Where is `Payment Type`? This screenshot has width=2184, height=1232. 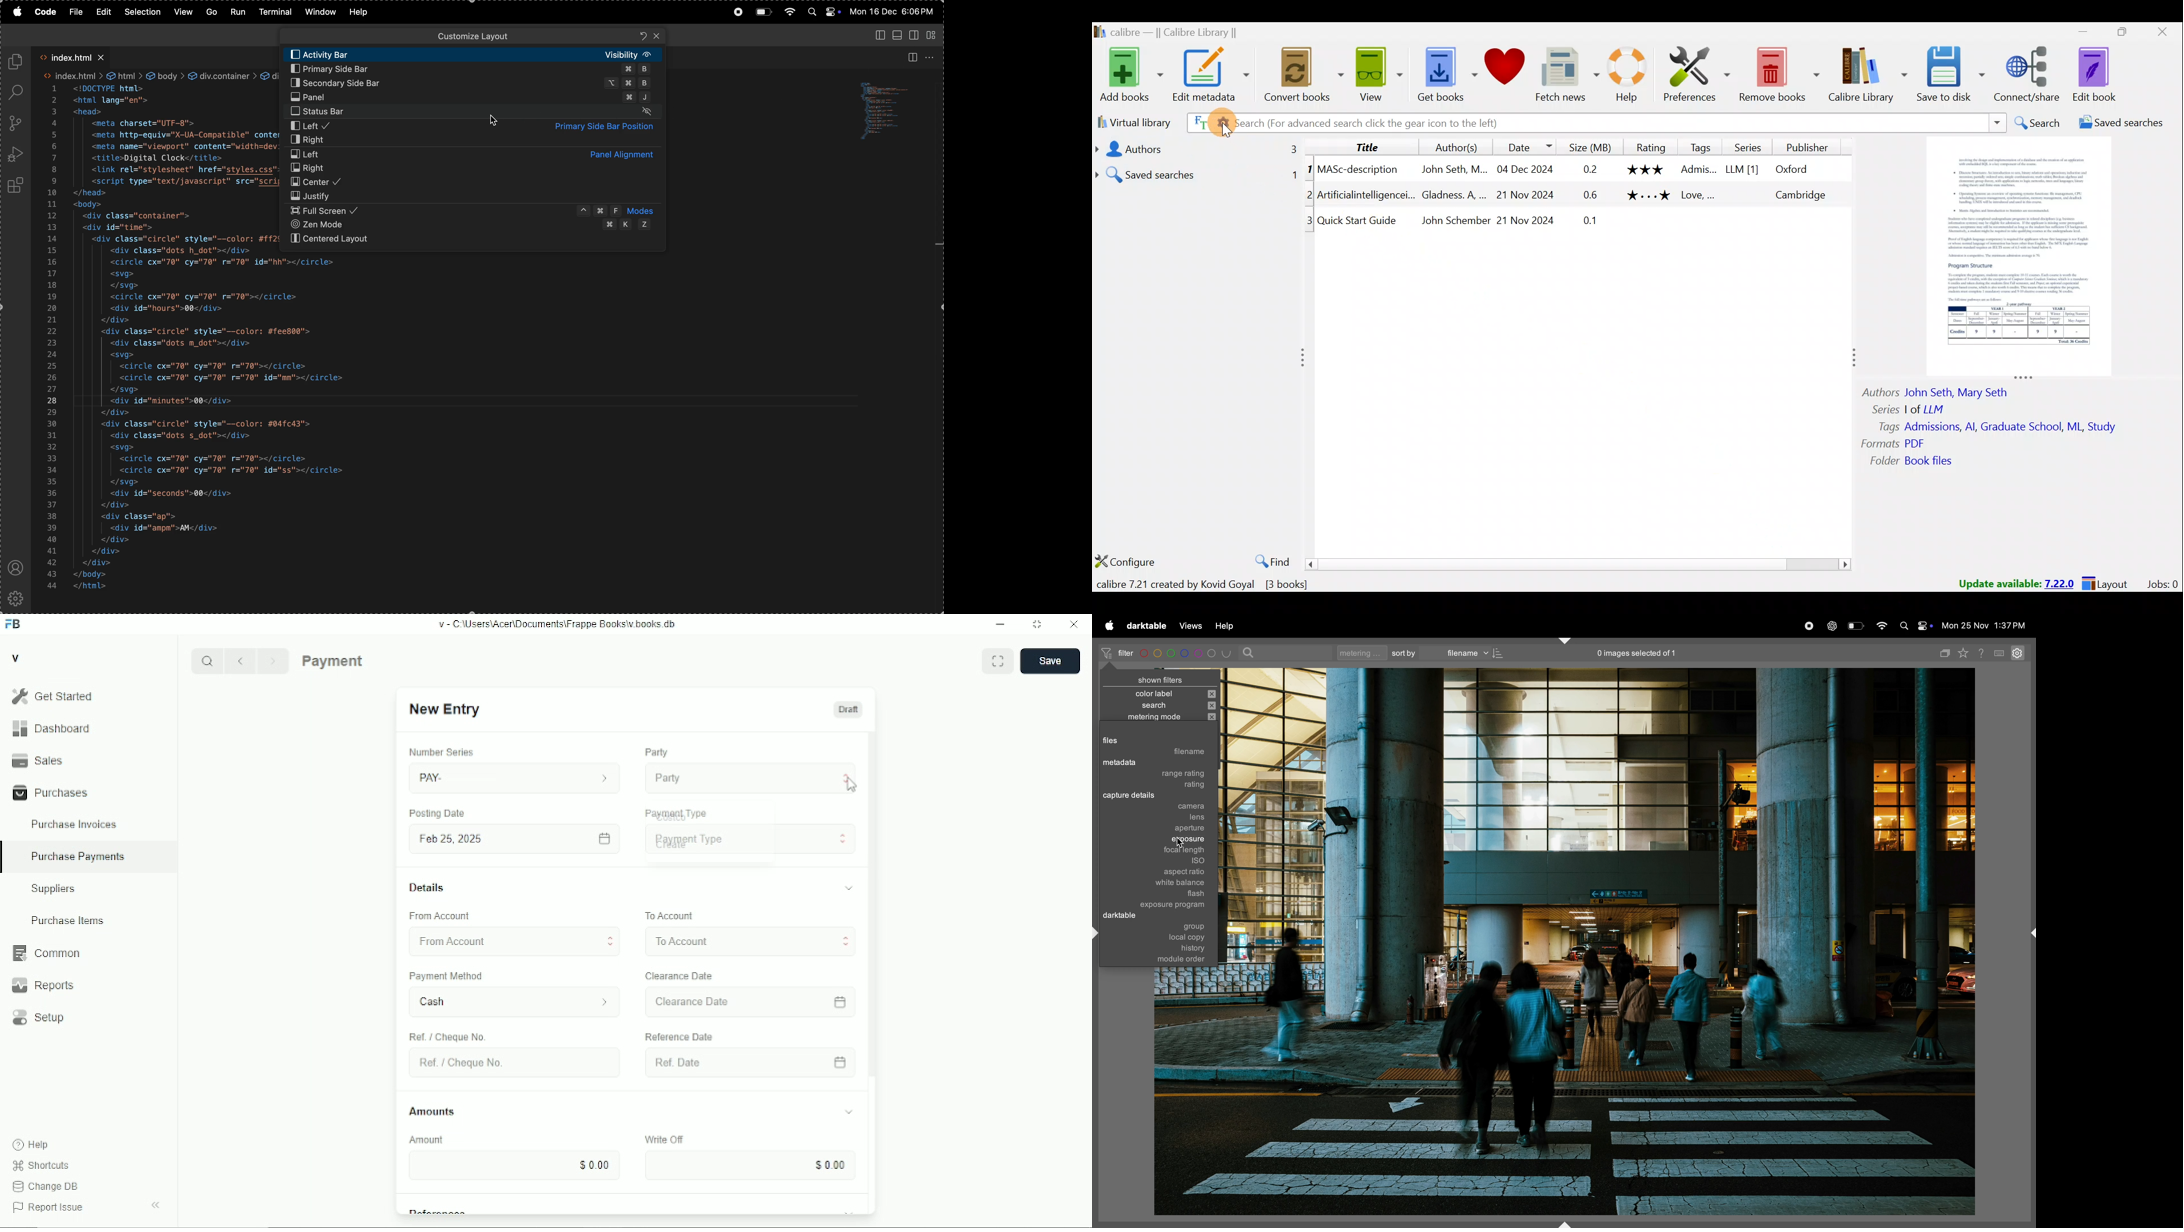 Payment Type is located at coordinates (676, 813).